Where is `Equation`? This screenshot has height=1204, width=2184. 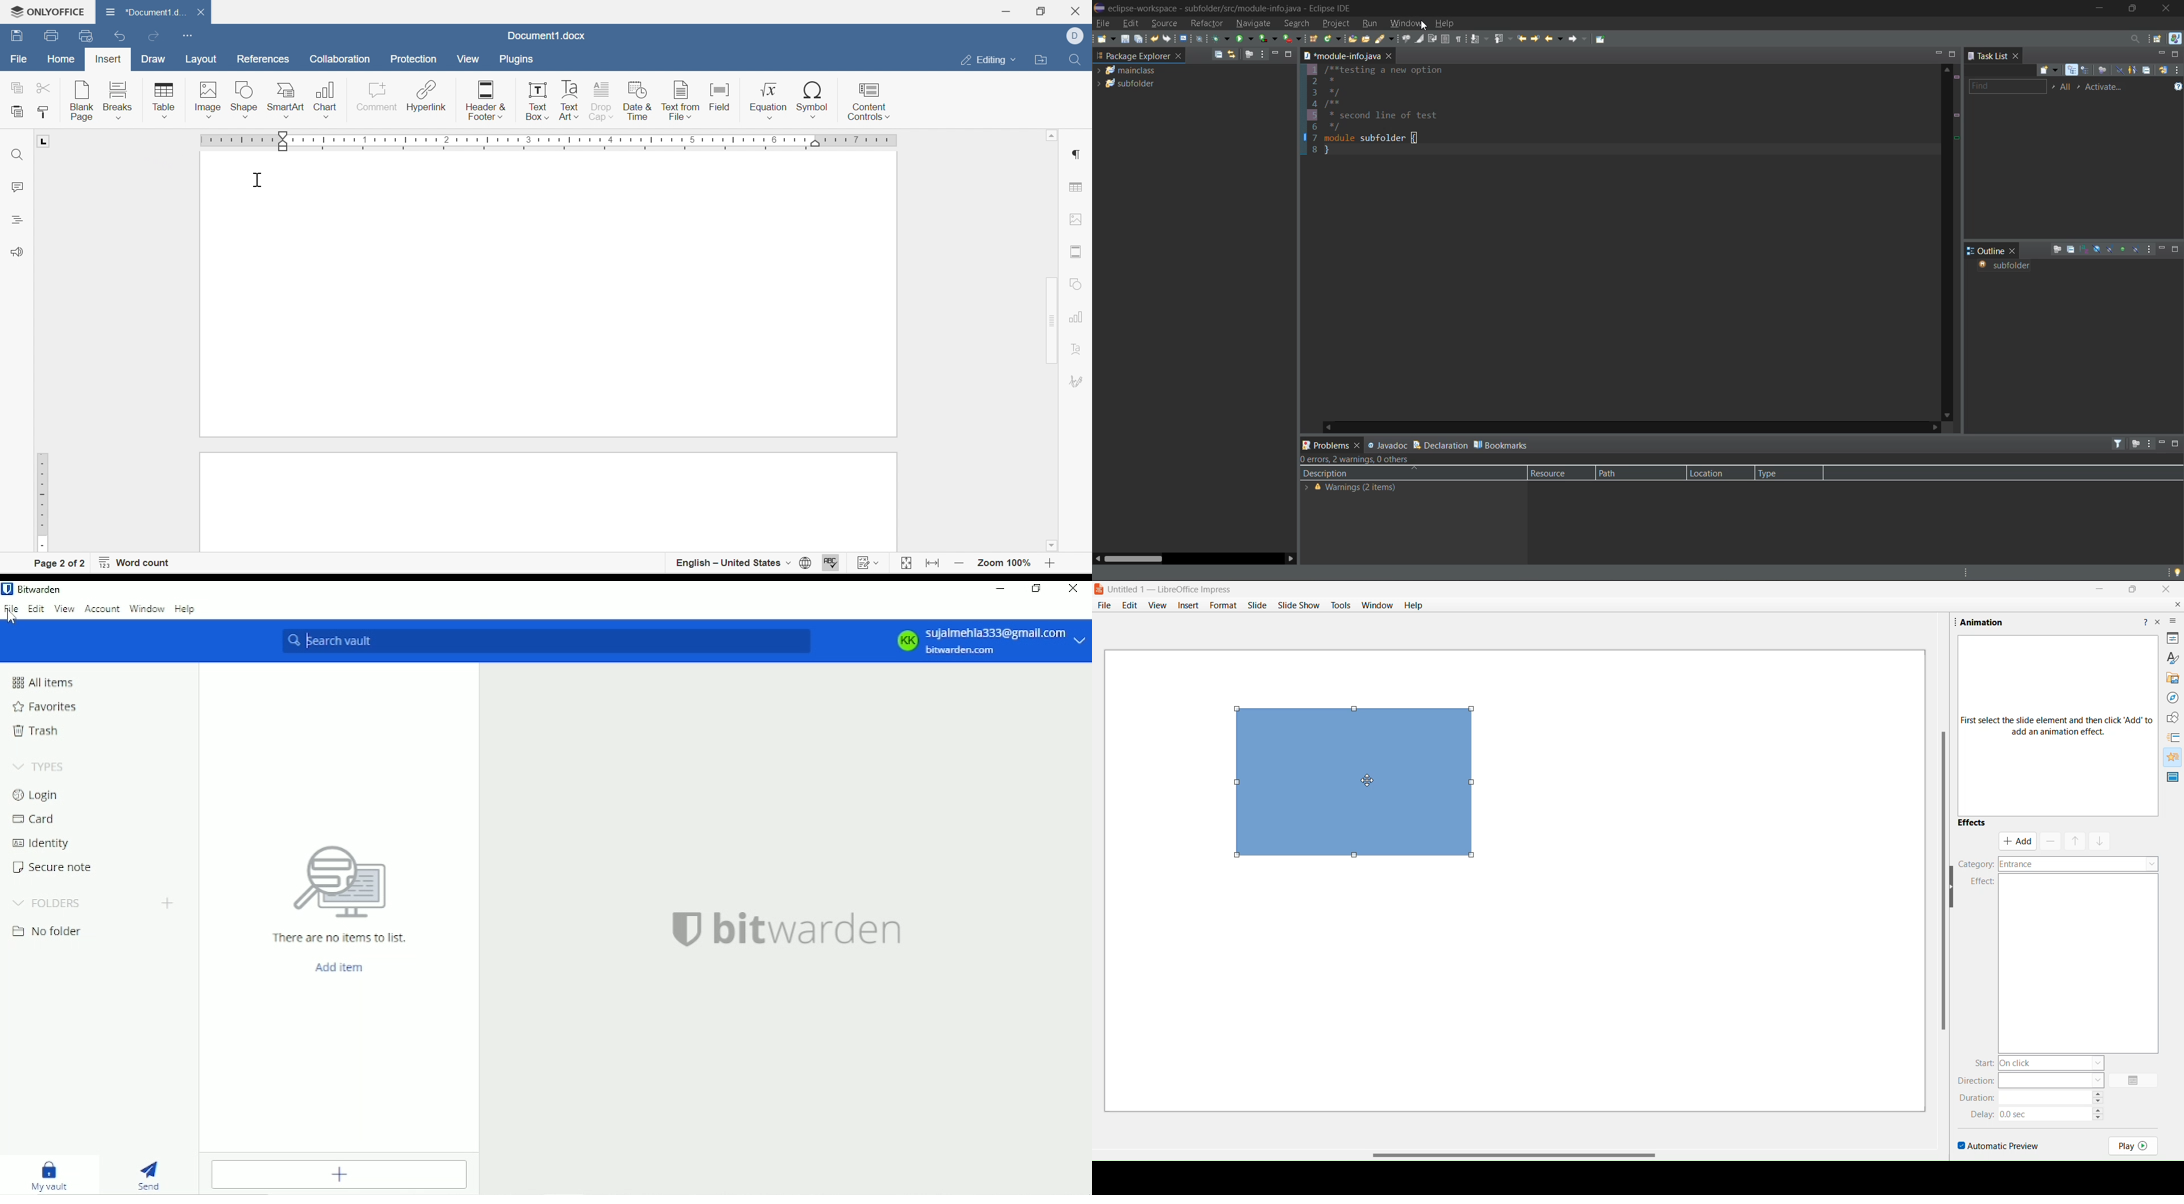 Equation is located at coordinates (769, 101).